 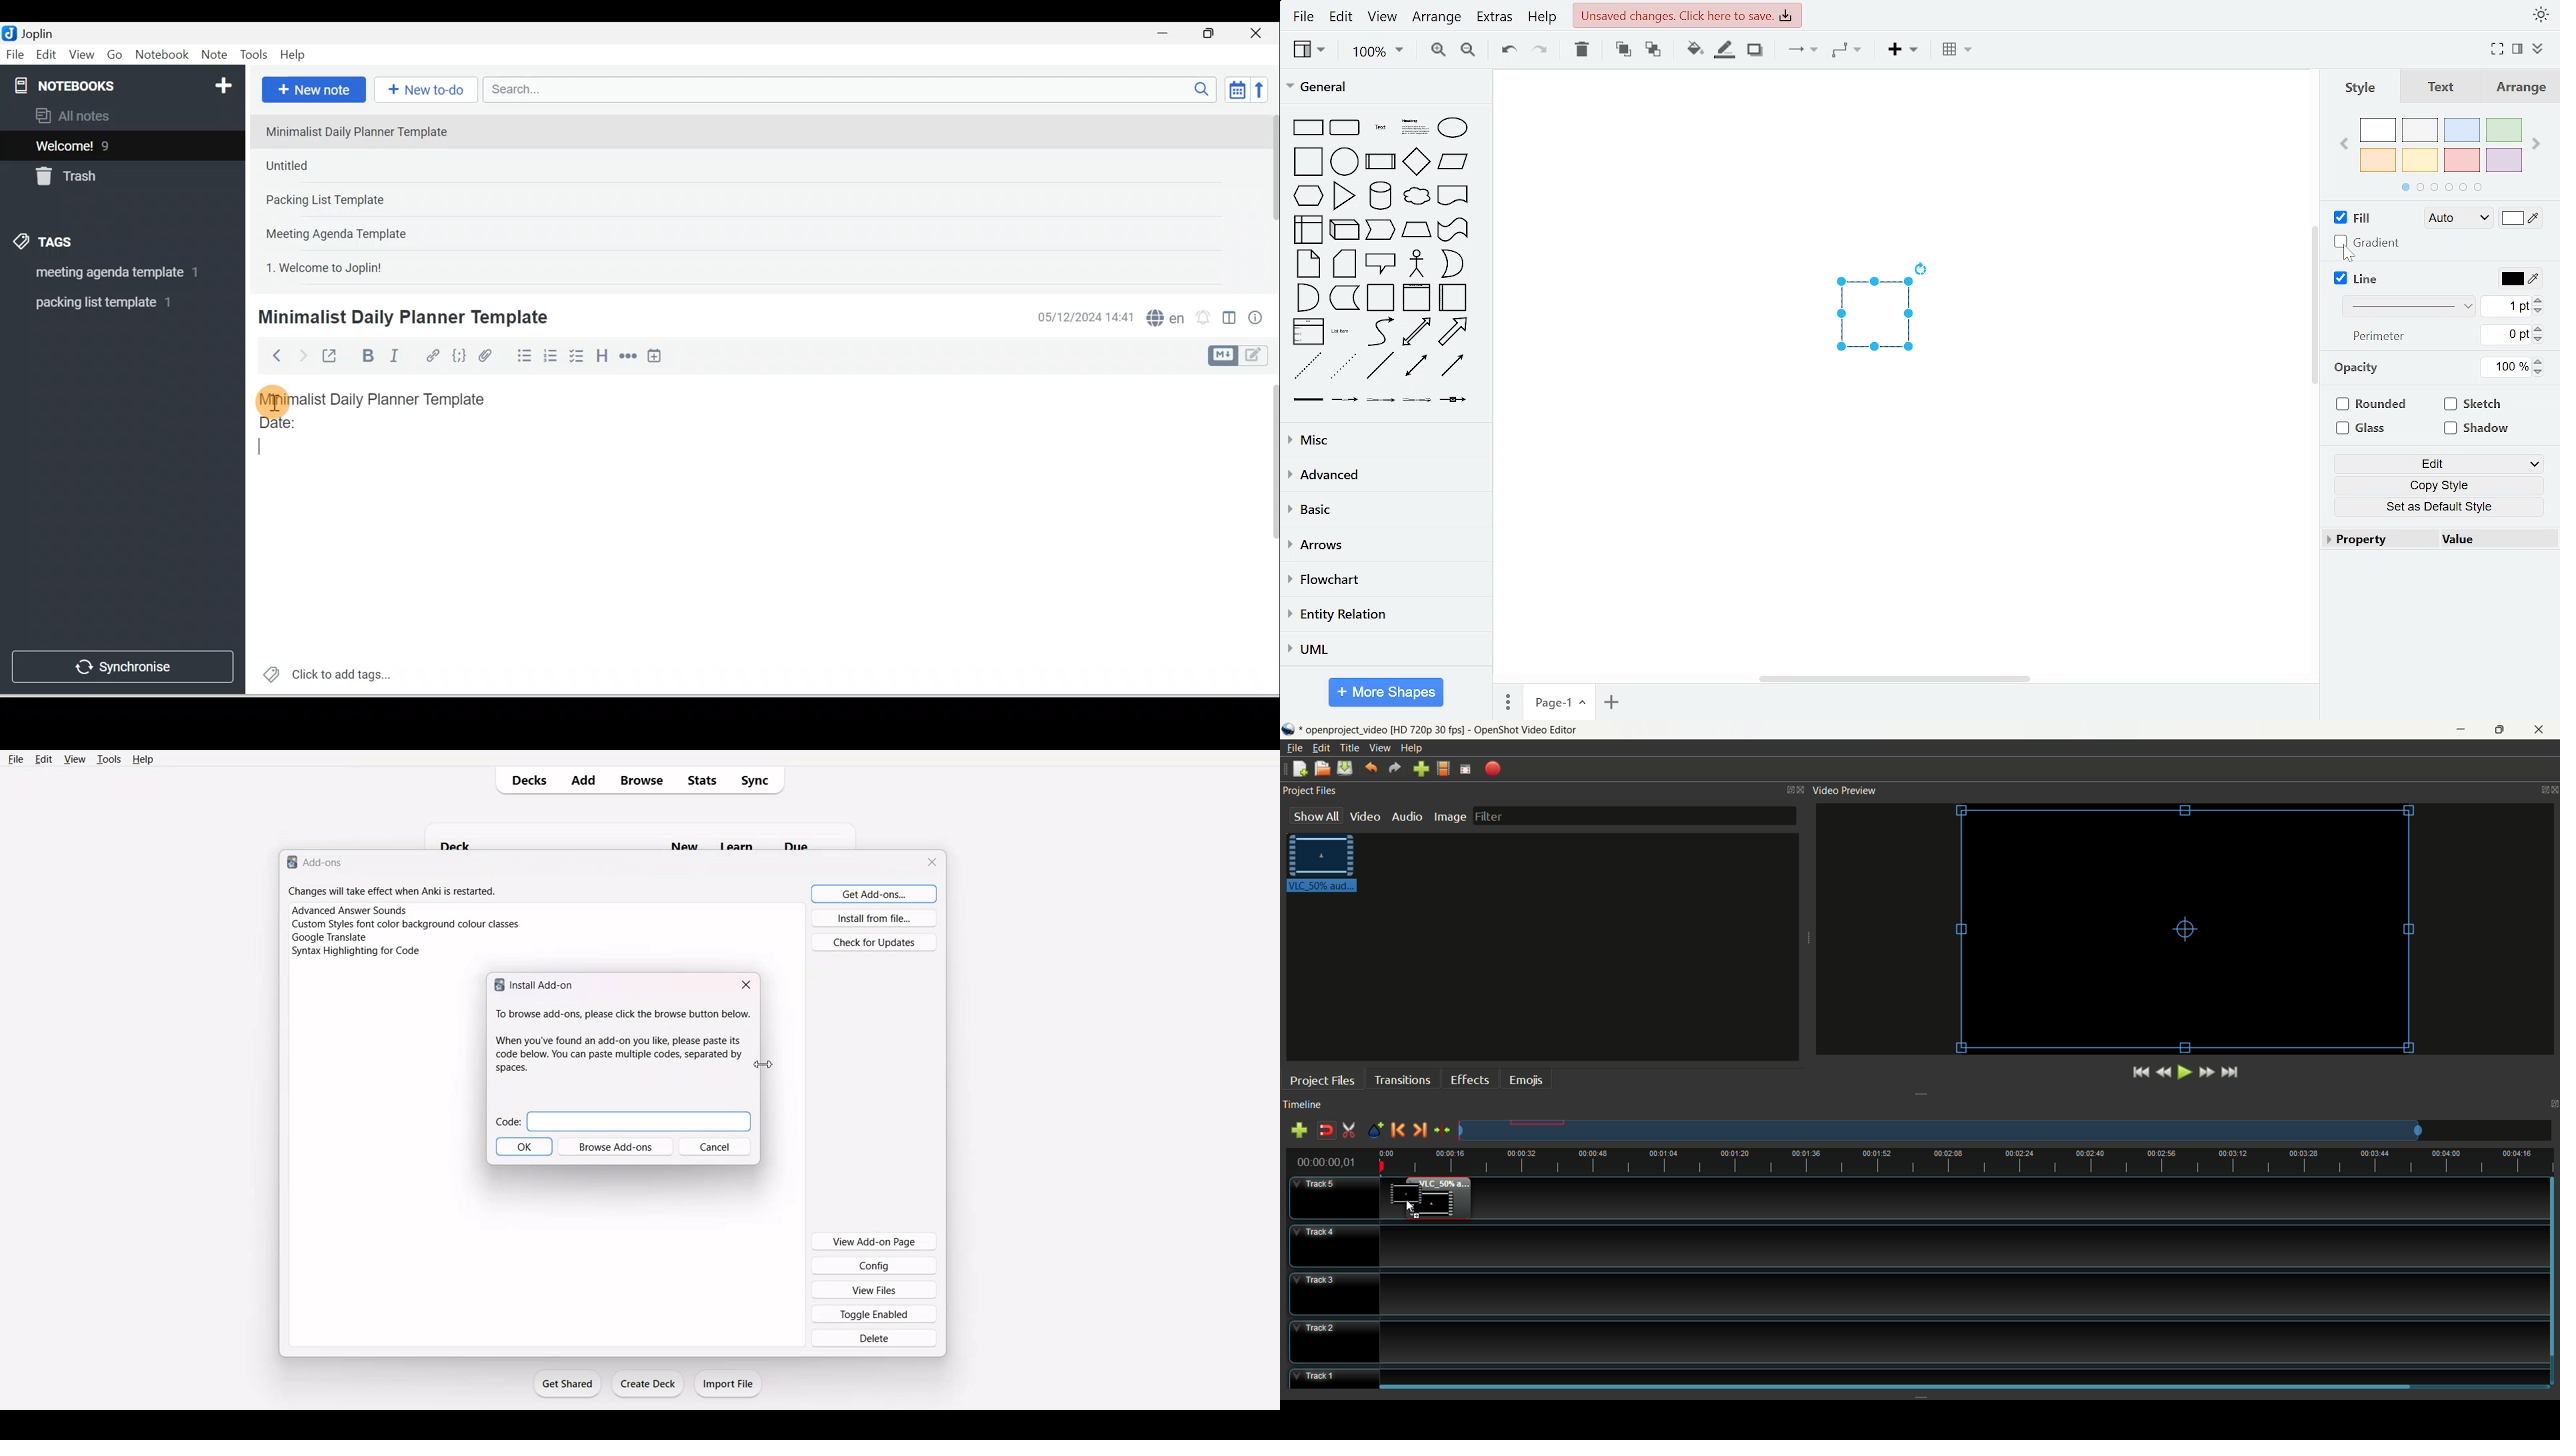 I want to click on vertical scroll bar, so click(x=2313, y=309).